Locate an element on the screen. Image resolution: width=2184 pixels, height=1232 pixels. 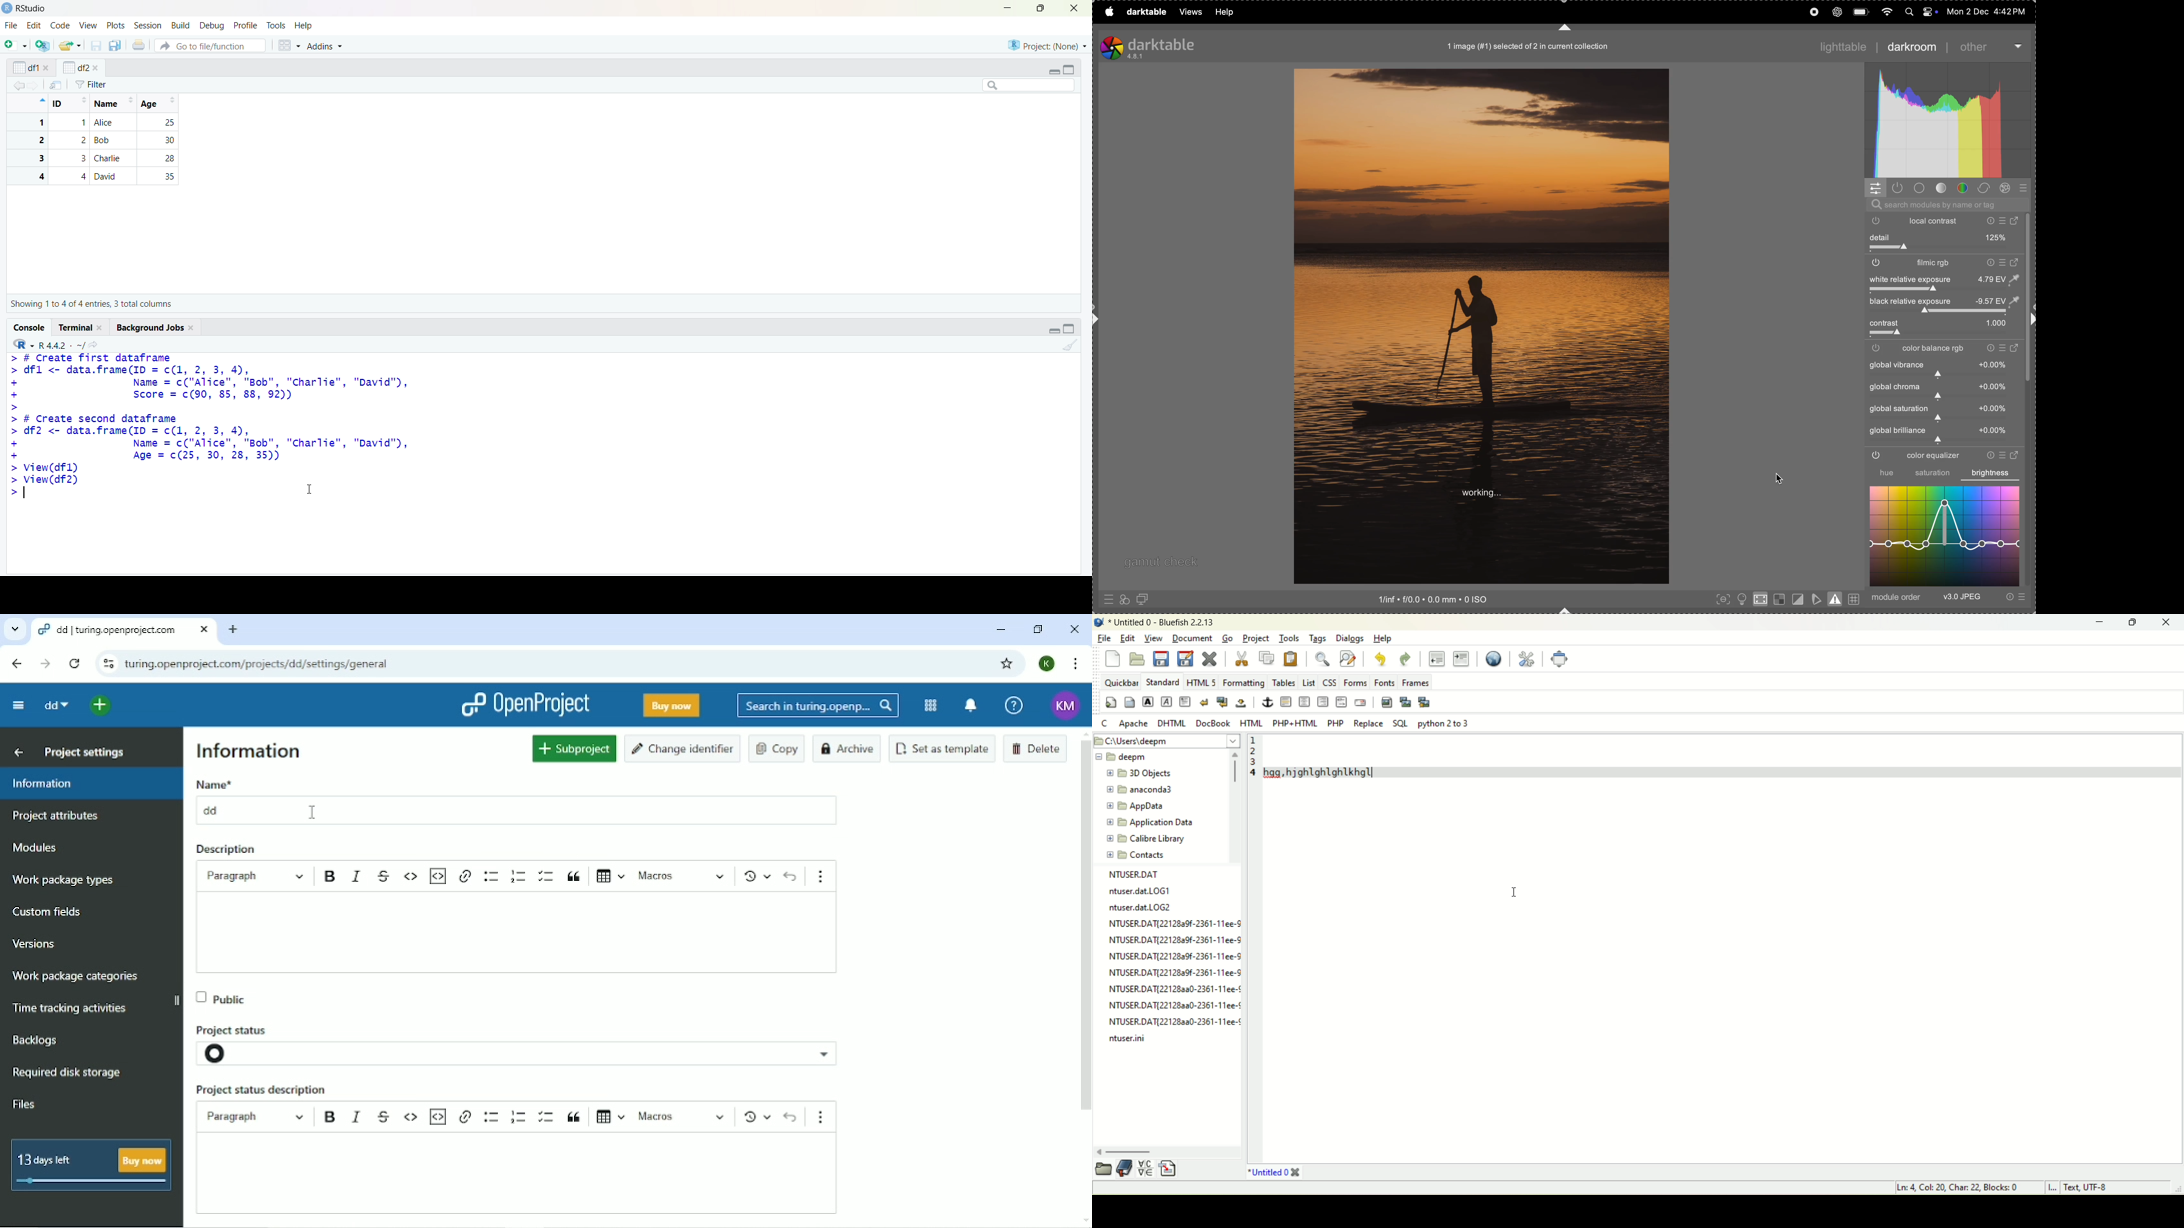
edit is located at coordinates (34, 26).